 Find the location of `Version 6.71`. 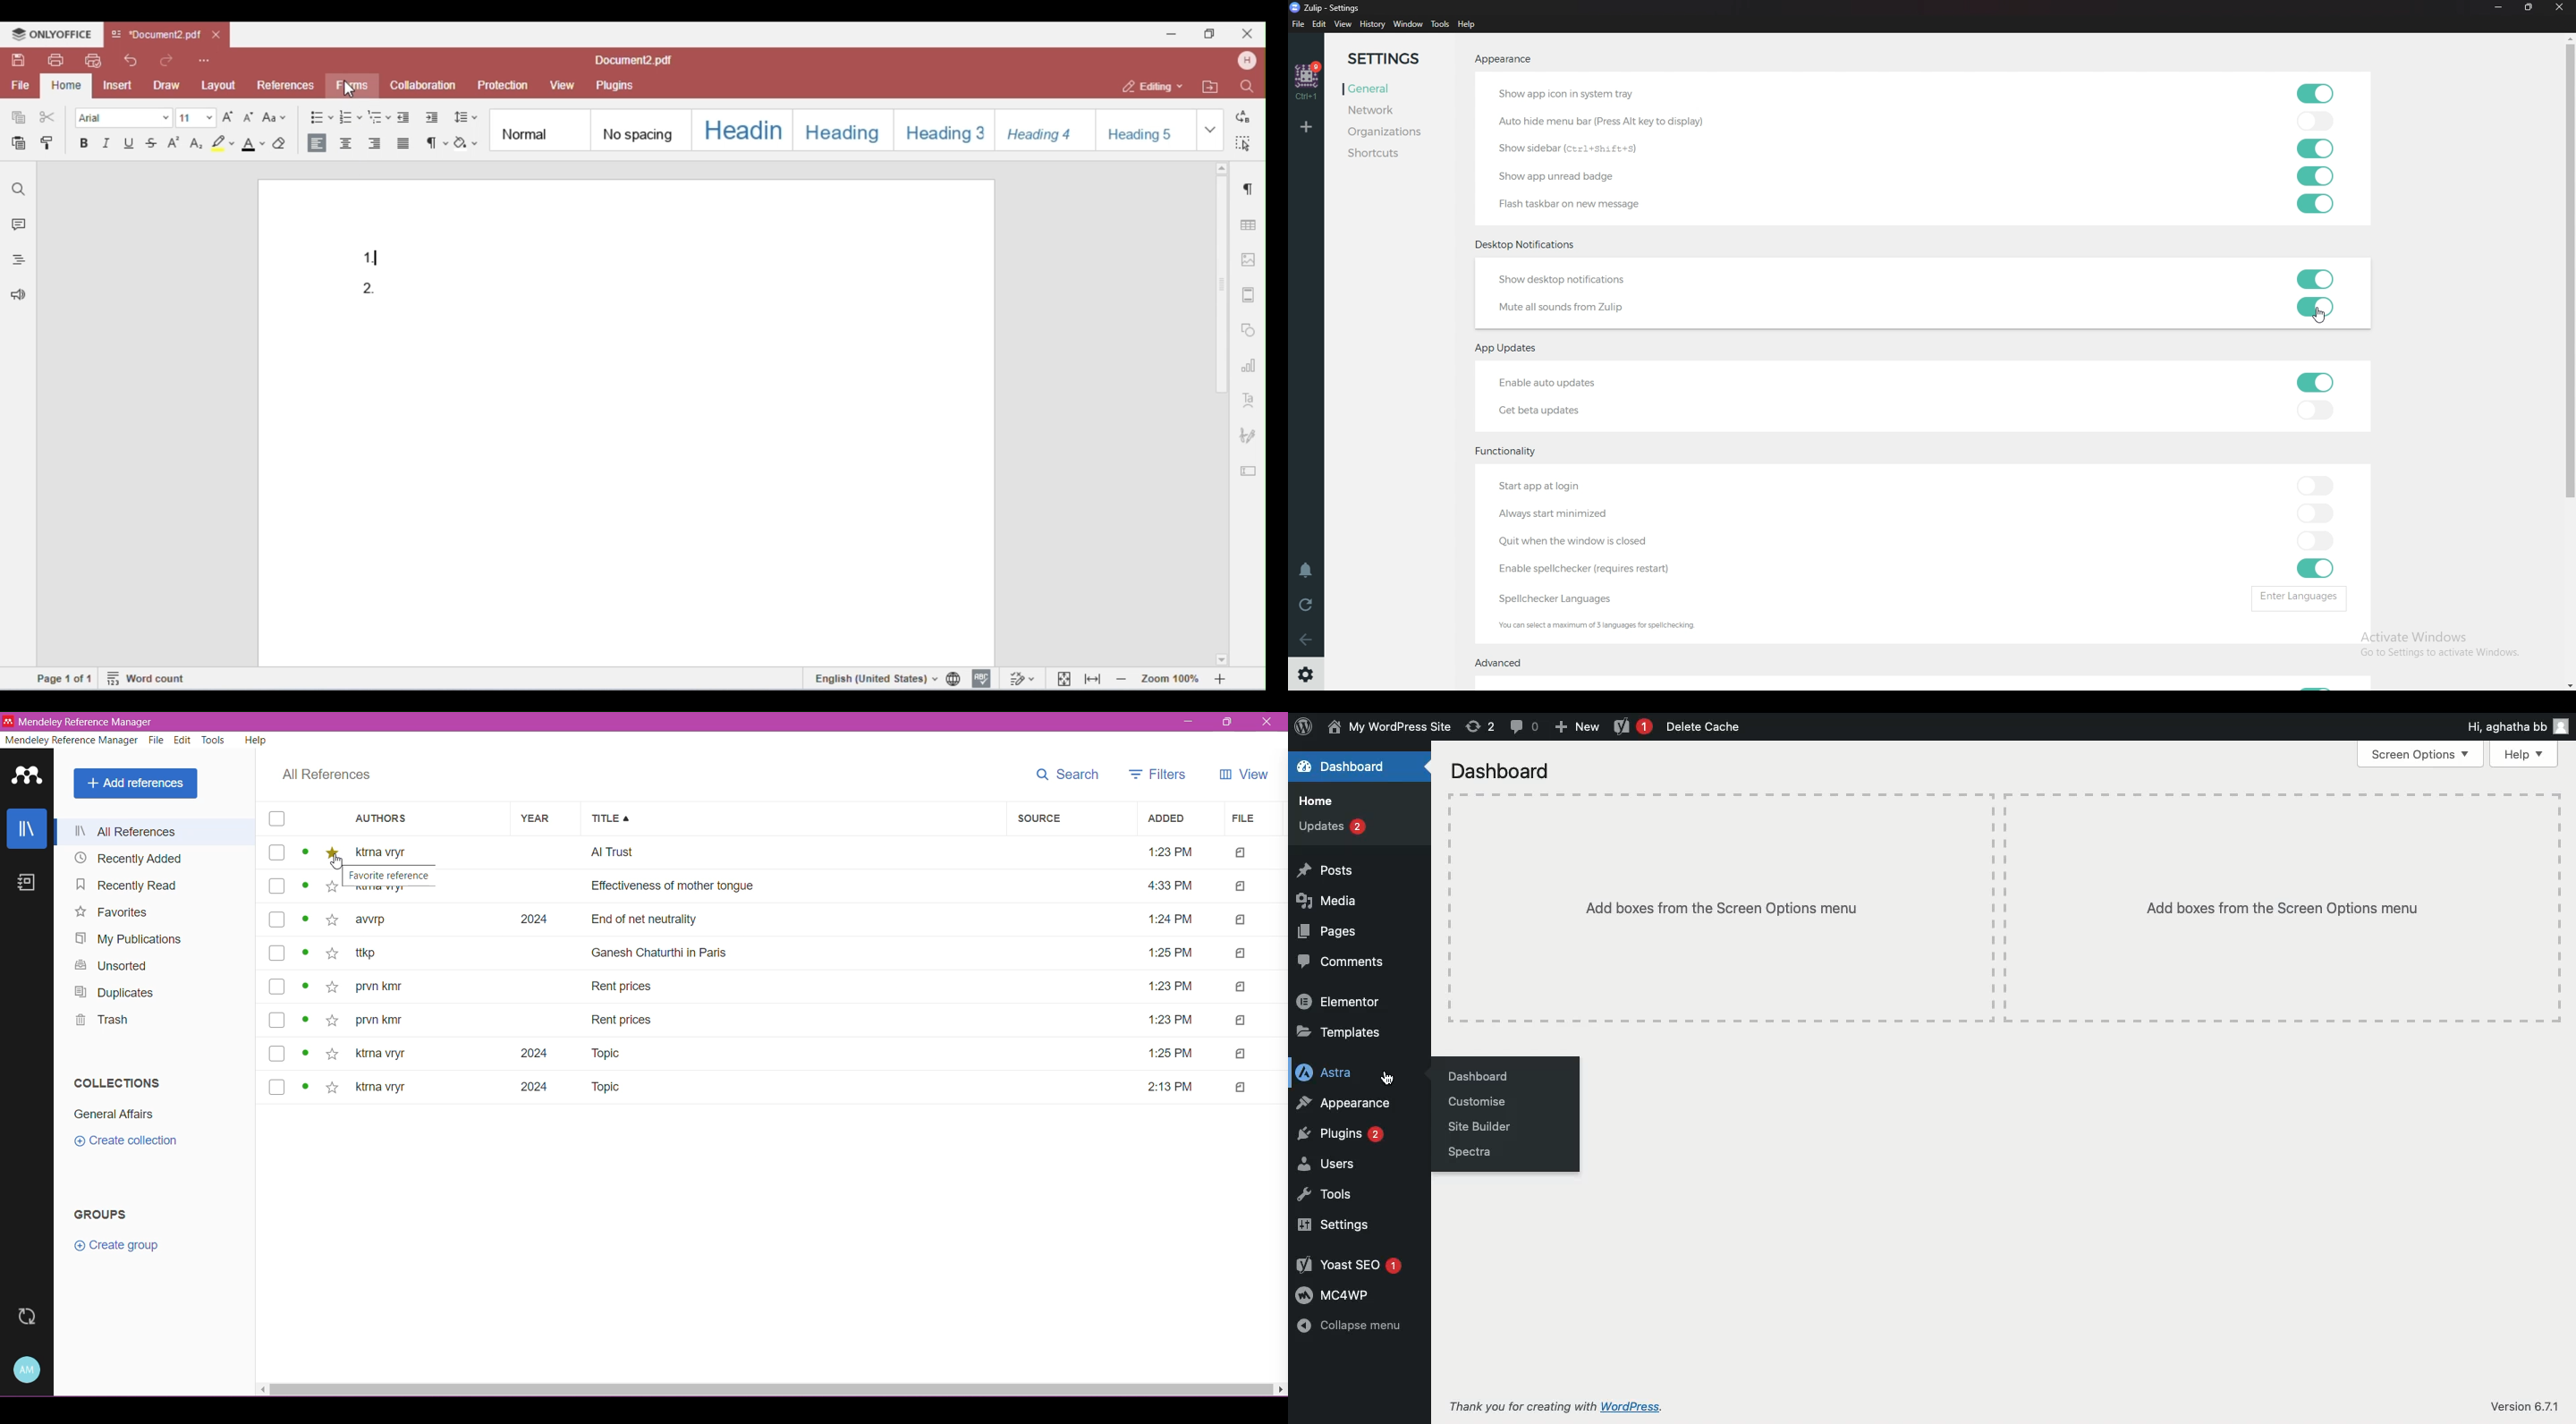

Version 6.71 is located at coordinates (2521, 1408).